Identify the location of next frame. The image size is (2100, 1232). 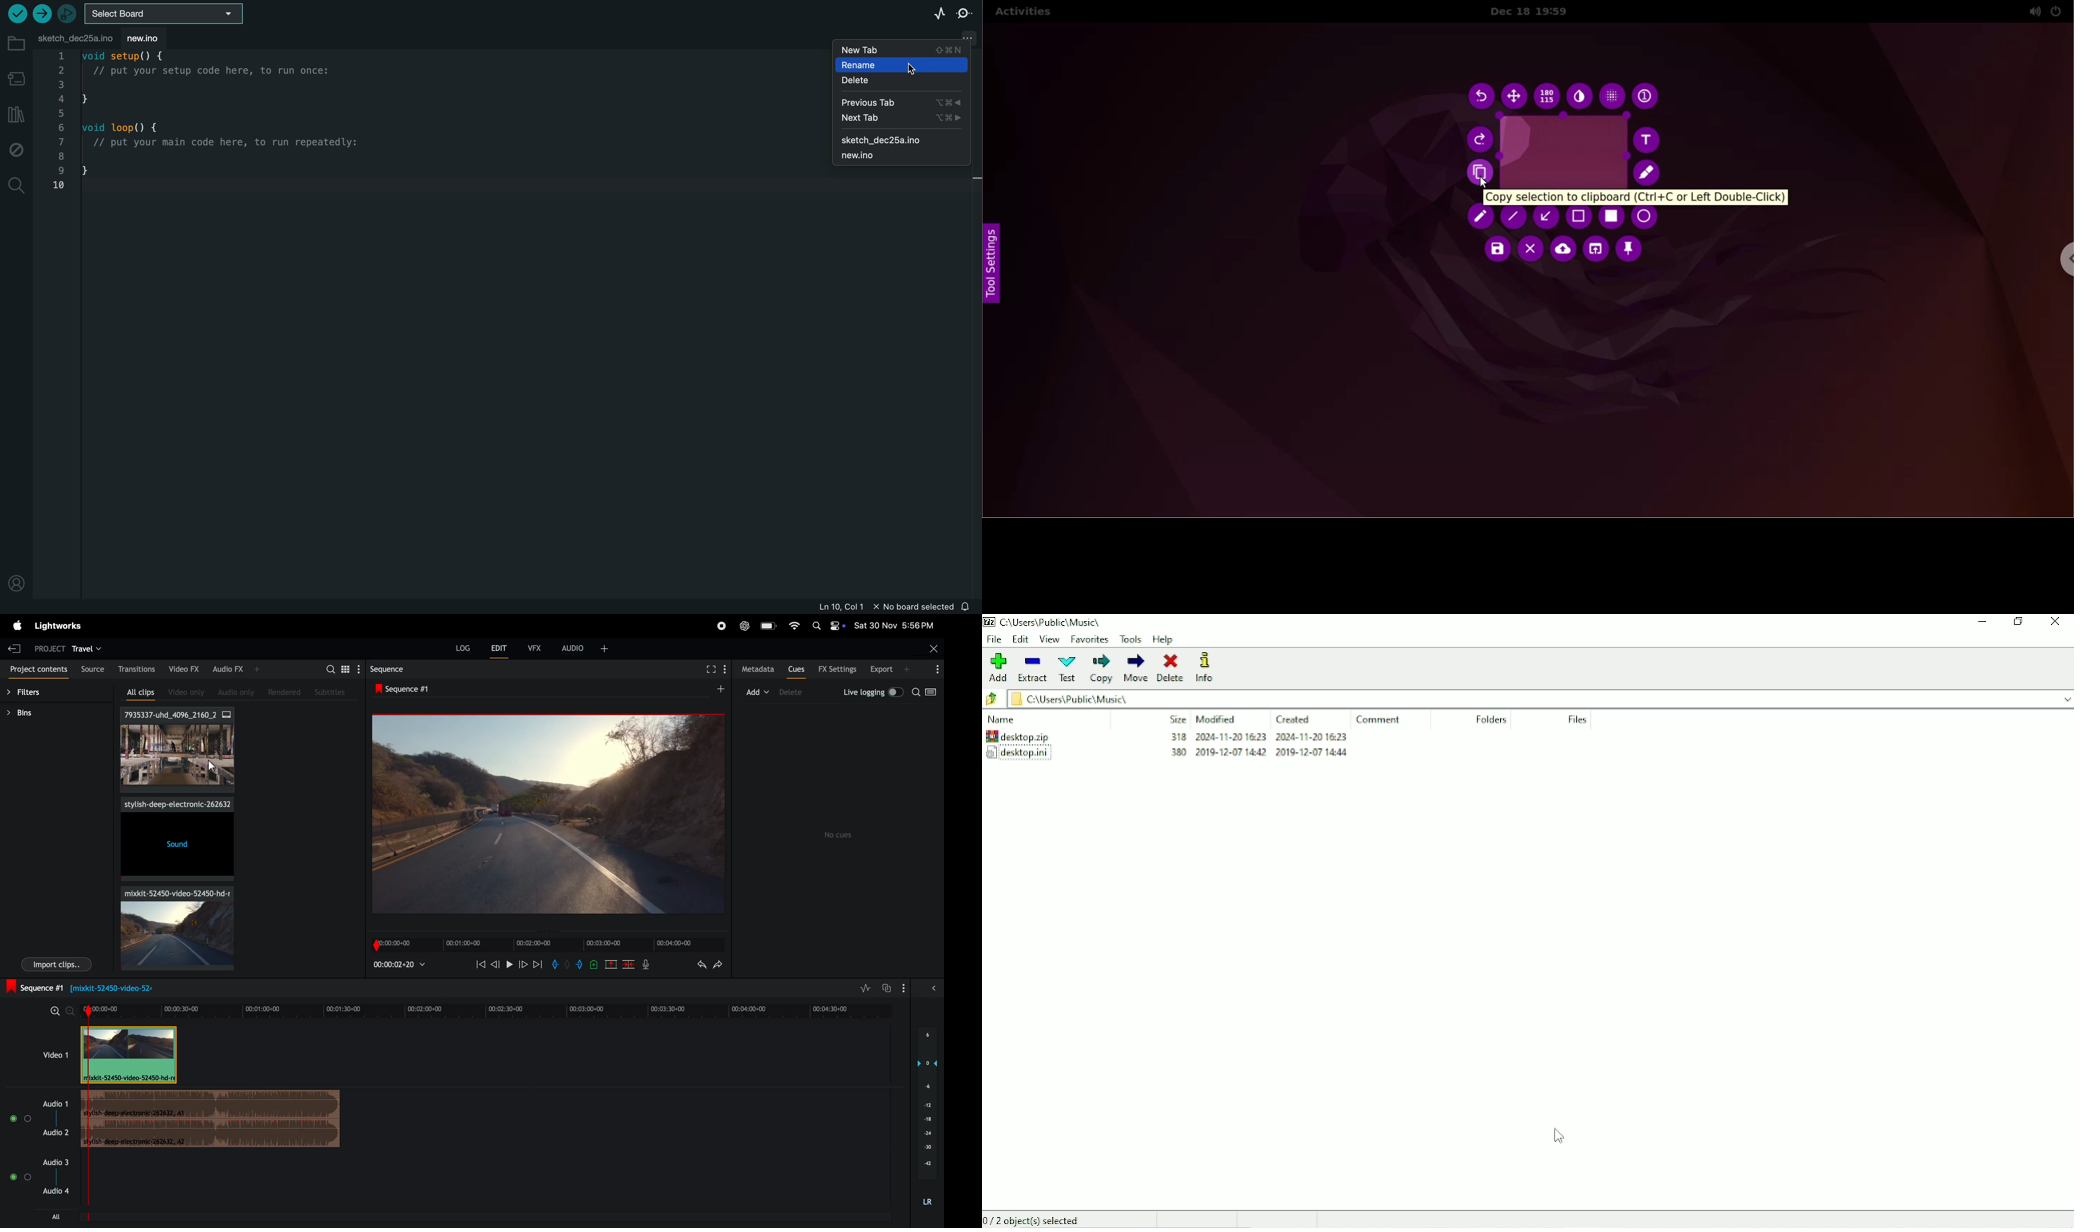
(523, 965).